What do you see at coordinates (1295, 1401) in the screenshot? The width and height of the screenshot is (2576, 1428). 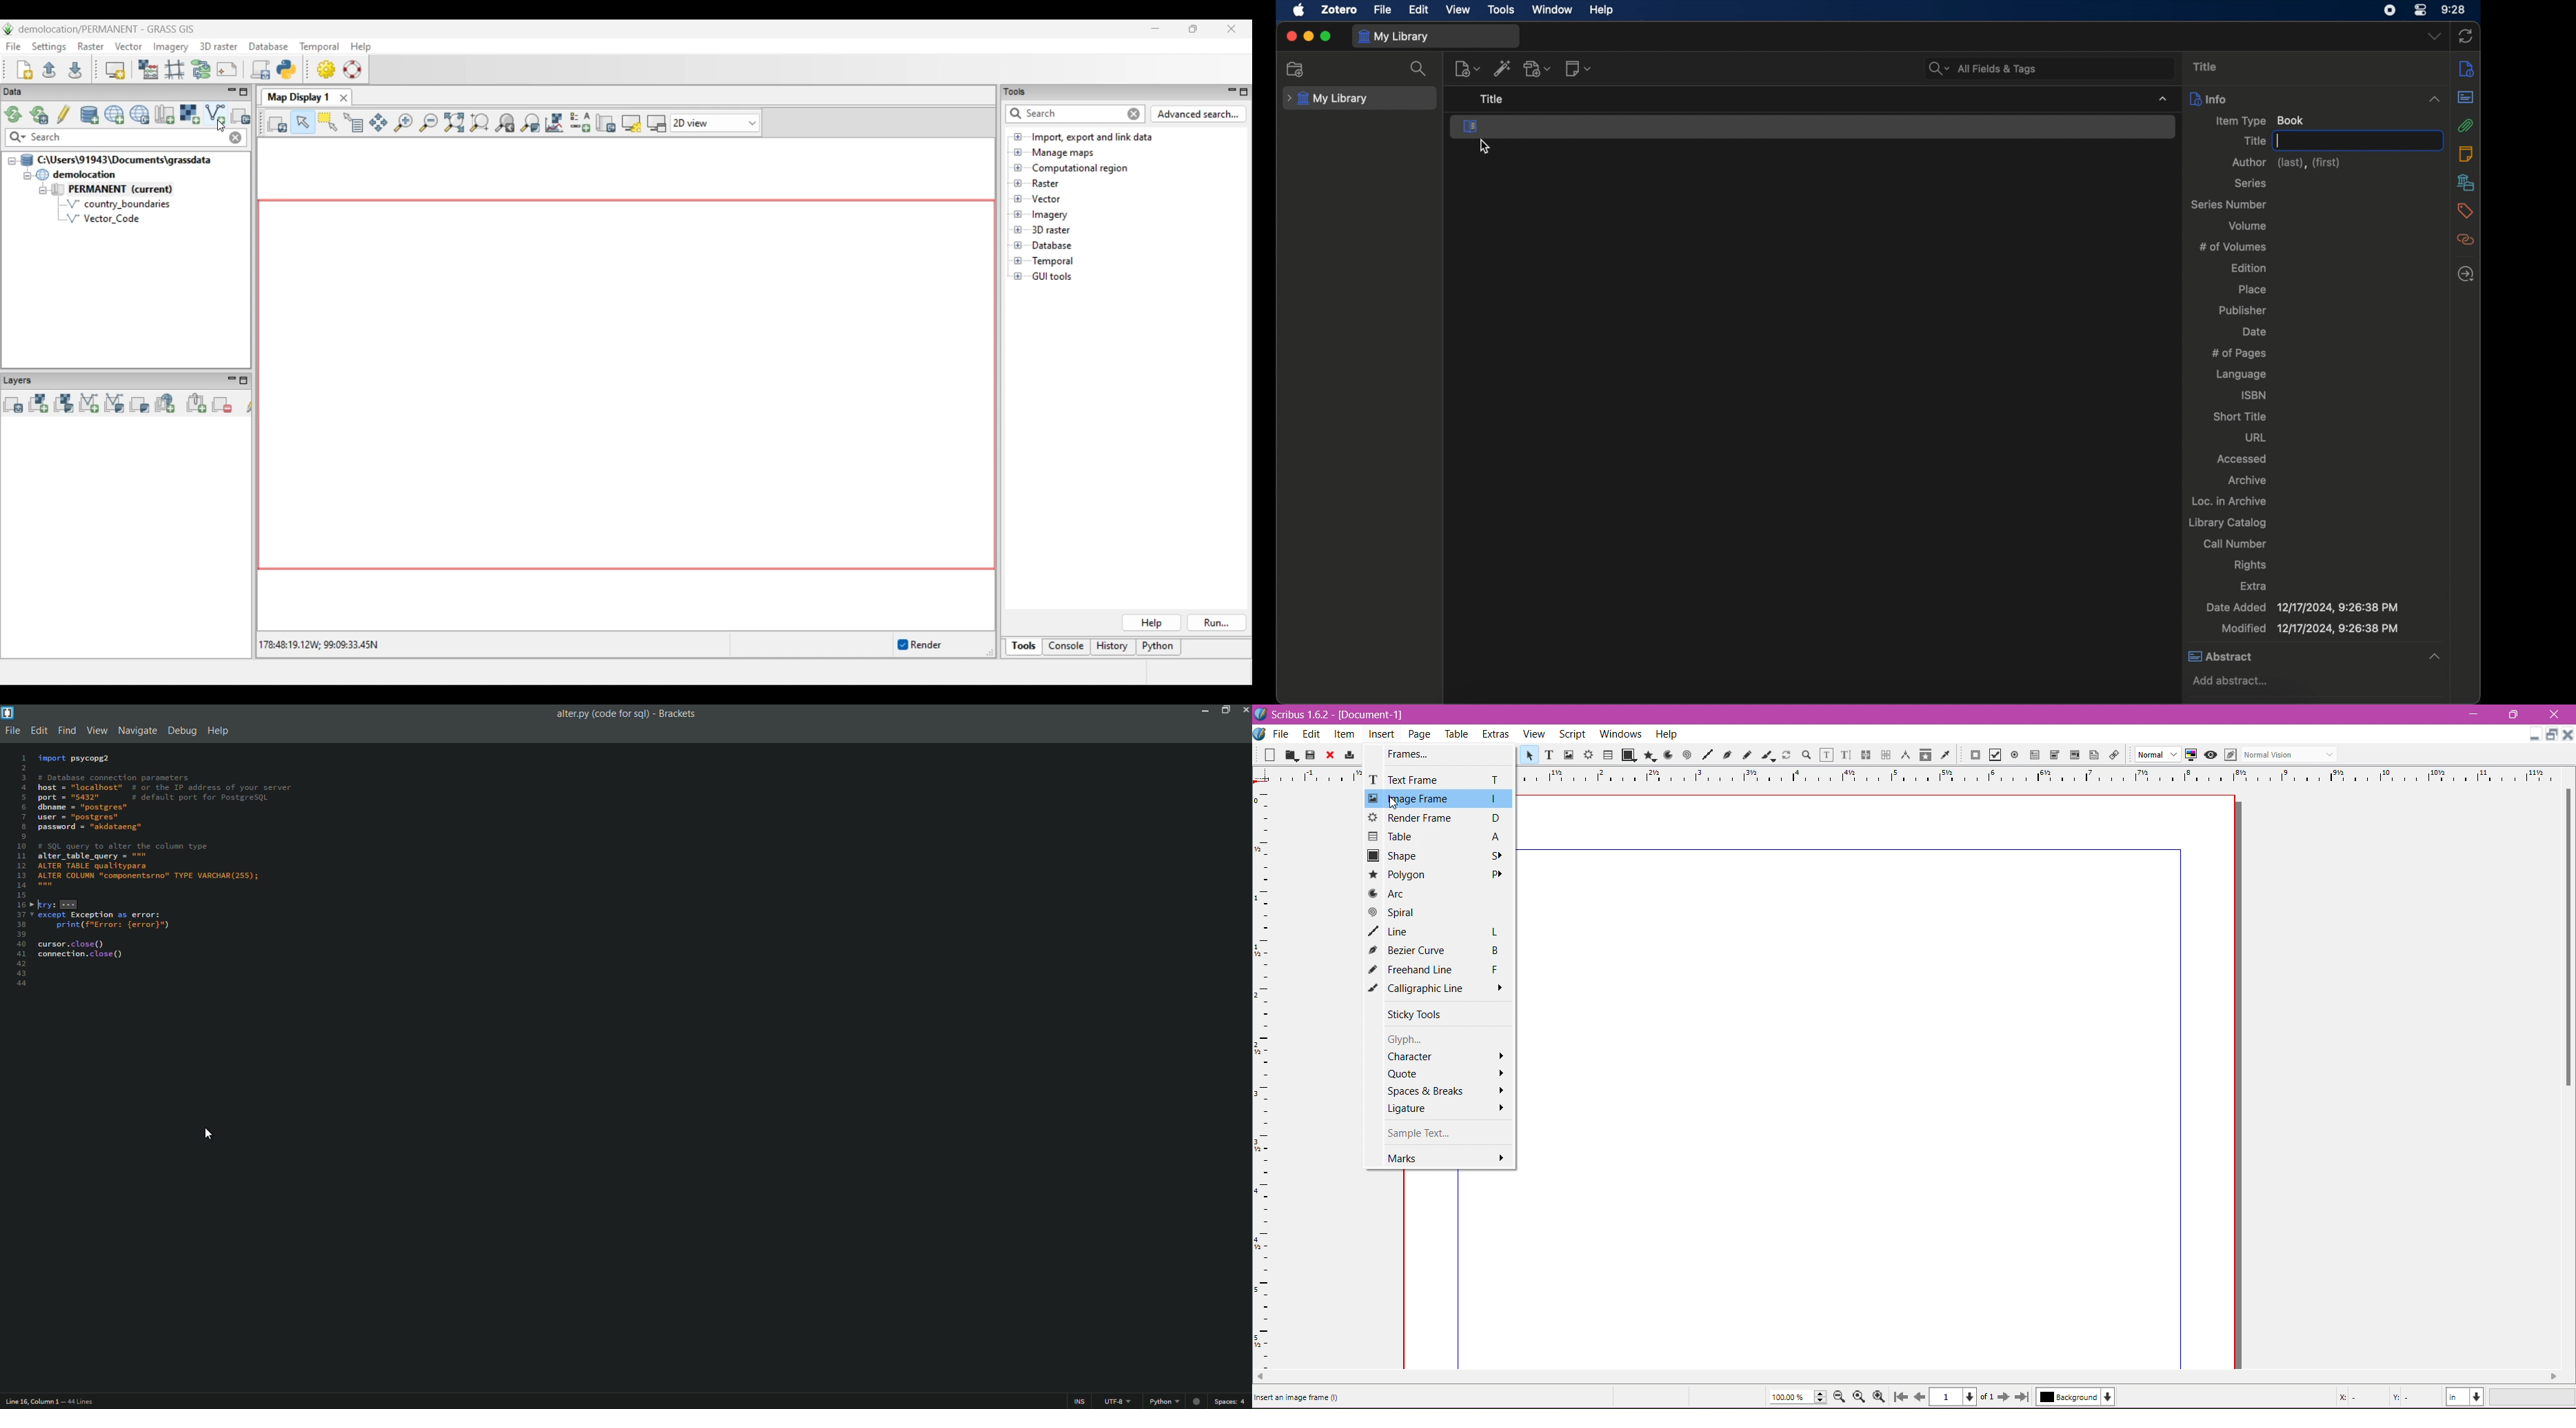 I see `insert an image frame (I)` at bounding box center [1295, 1401].